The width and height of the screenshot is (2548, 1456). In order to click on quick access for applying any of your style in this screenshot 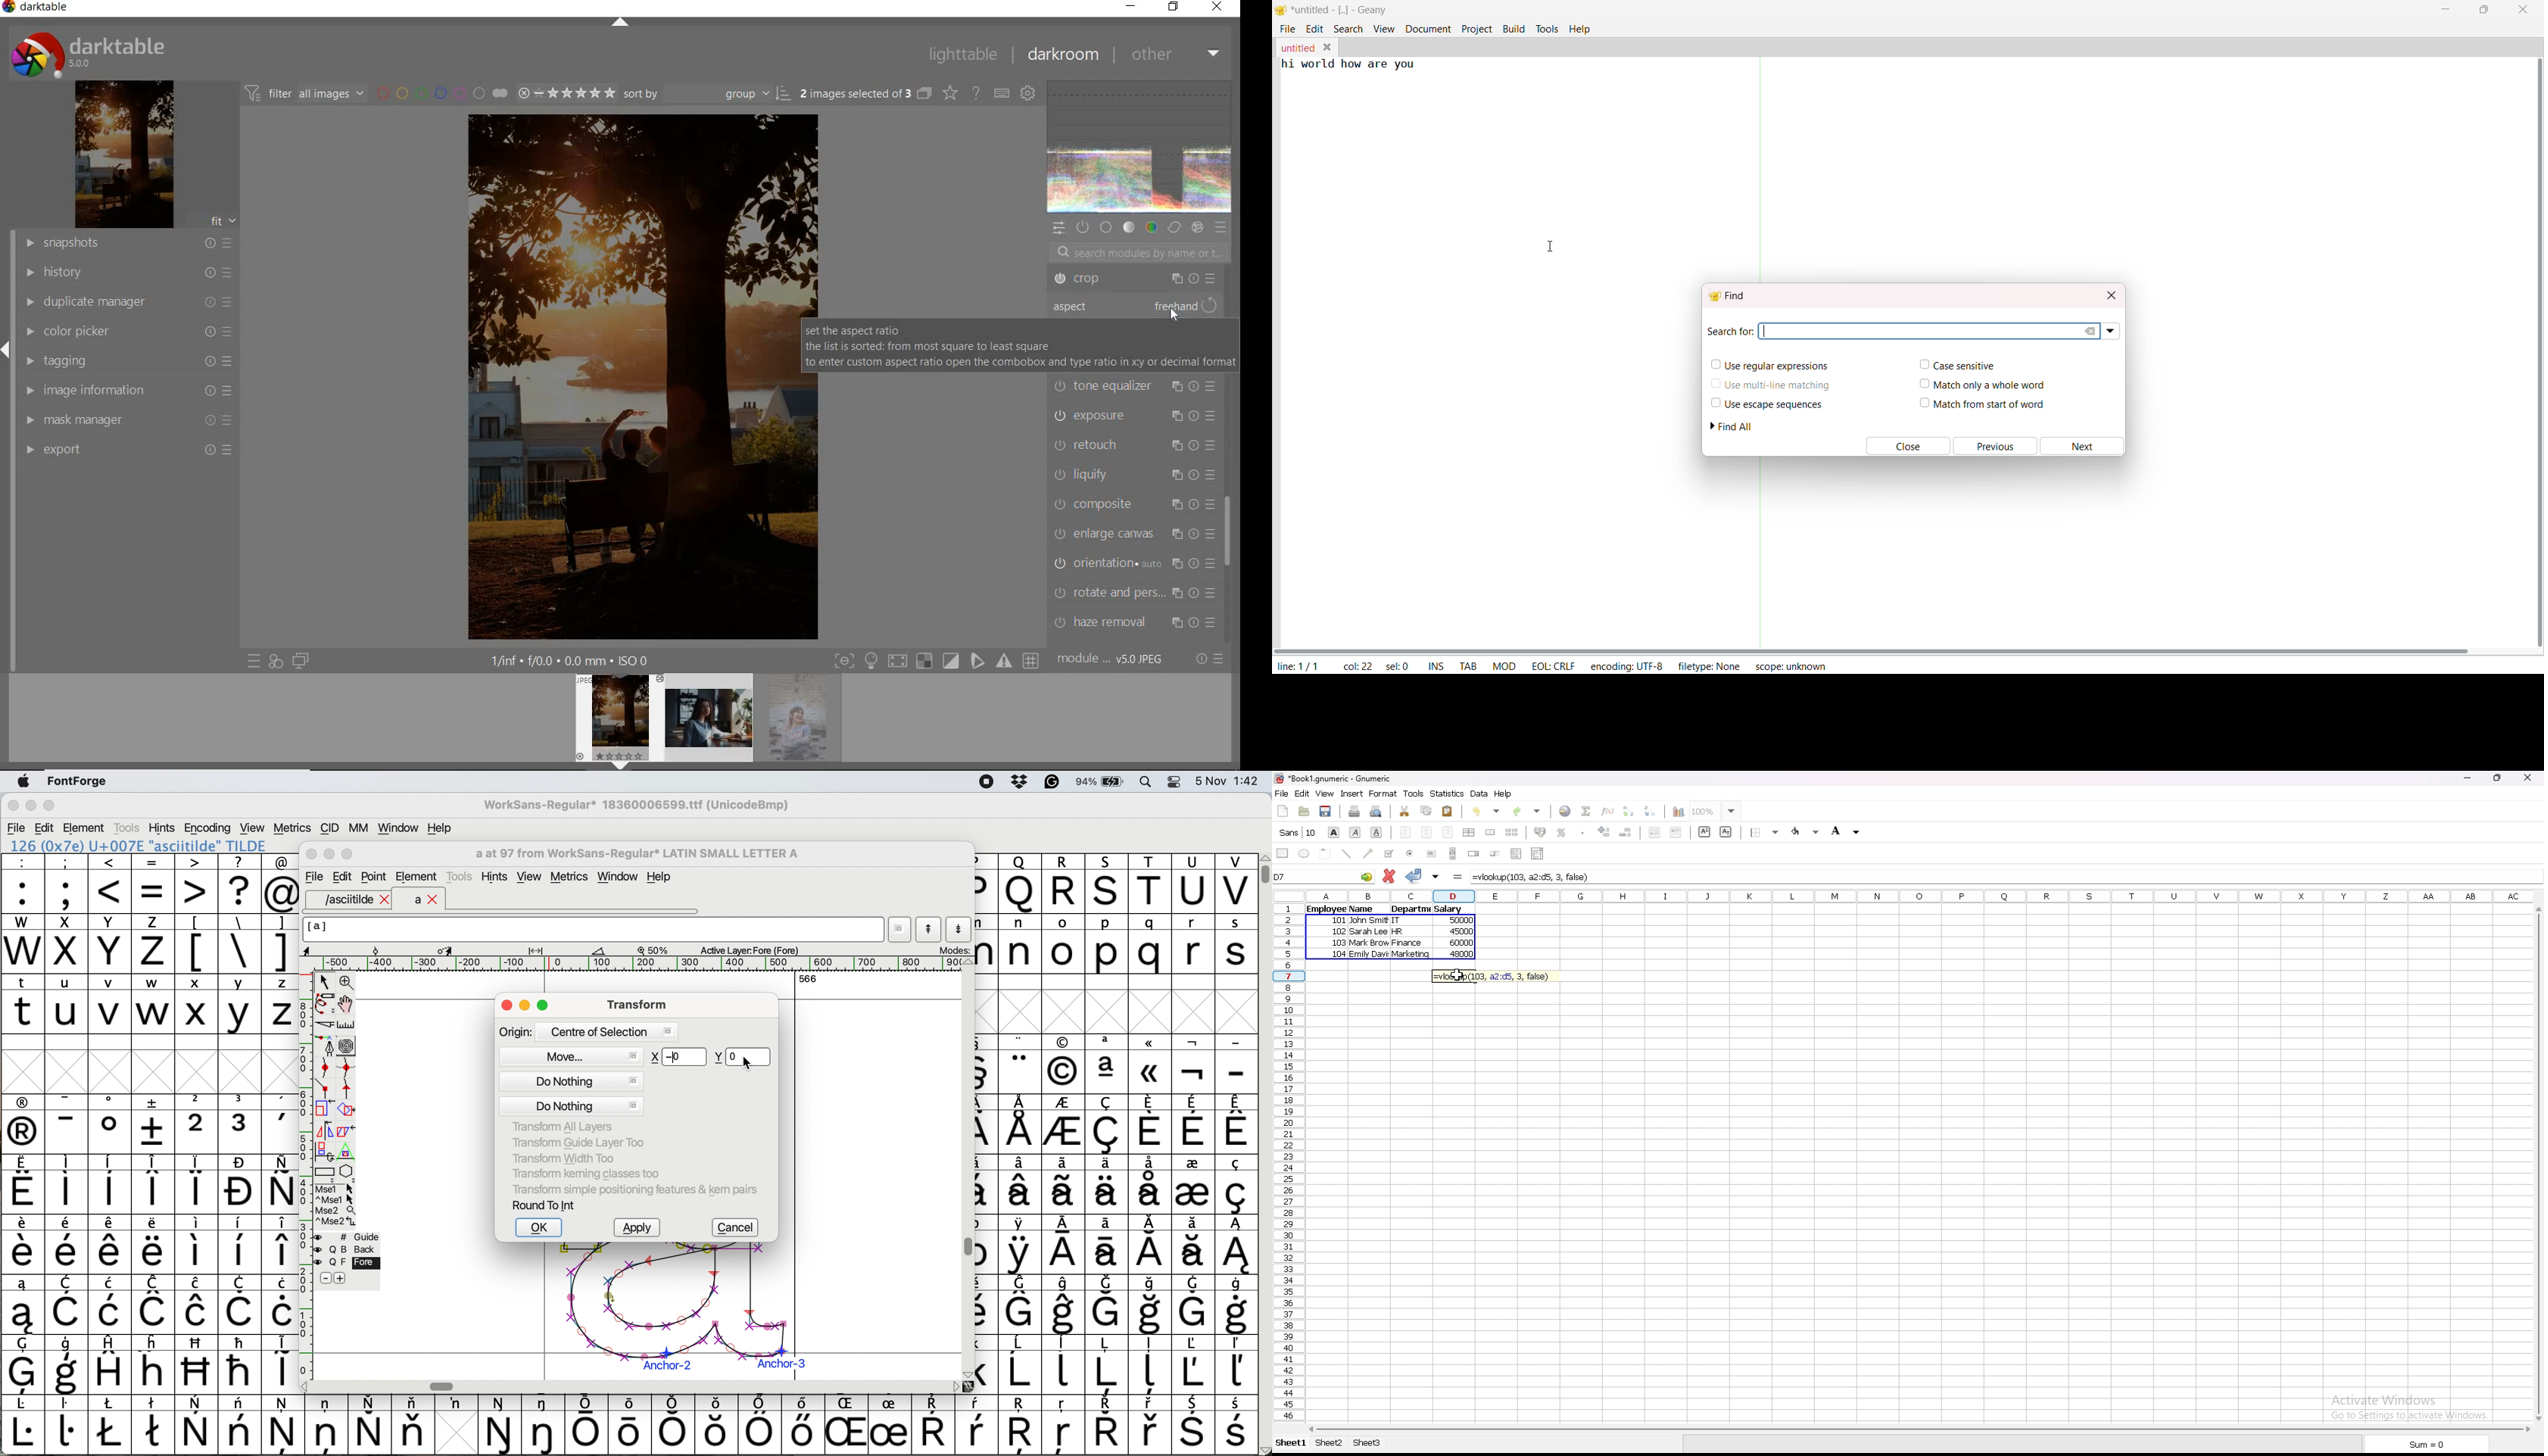, I will do `click(276, 662)`.